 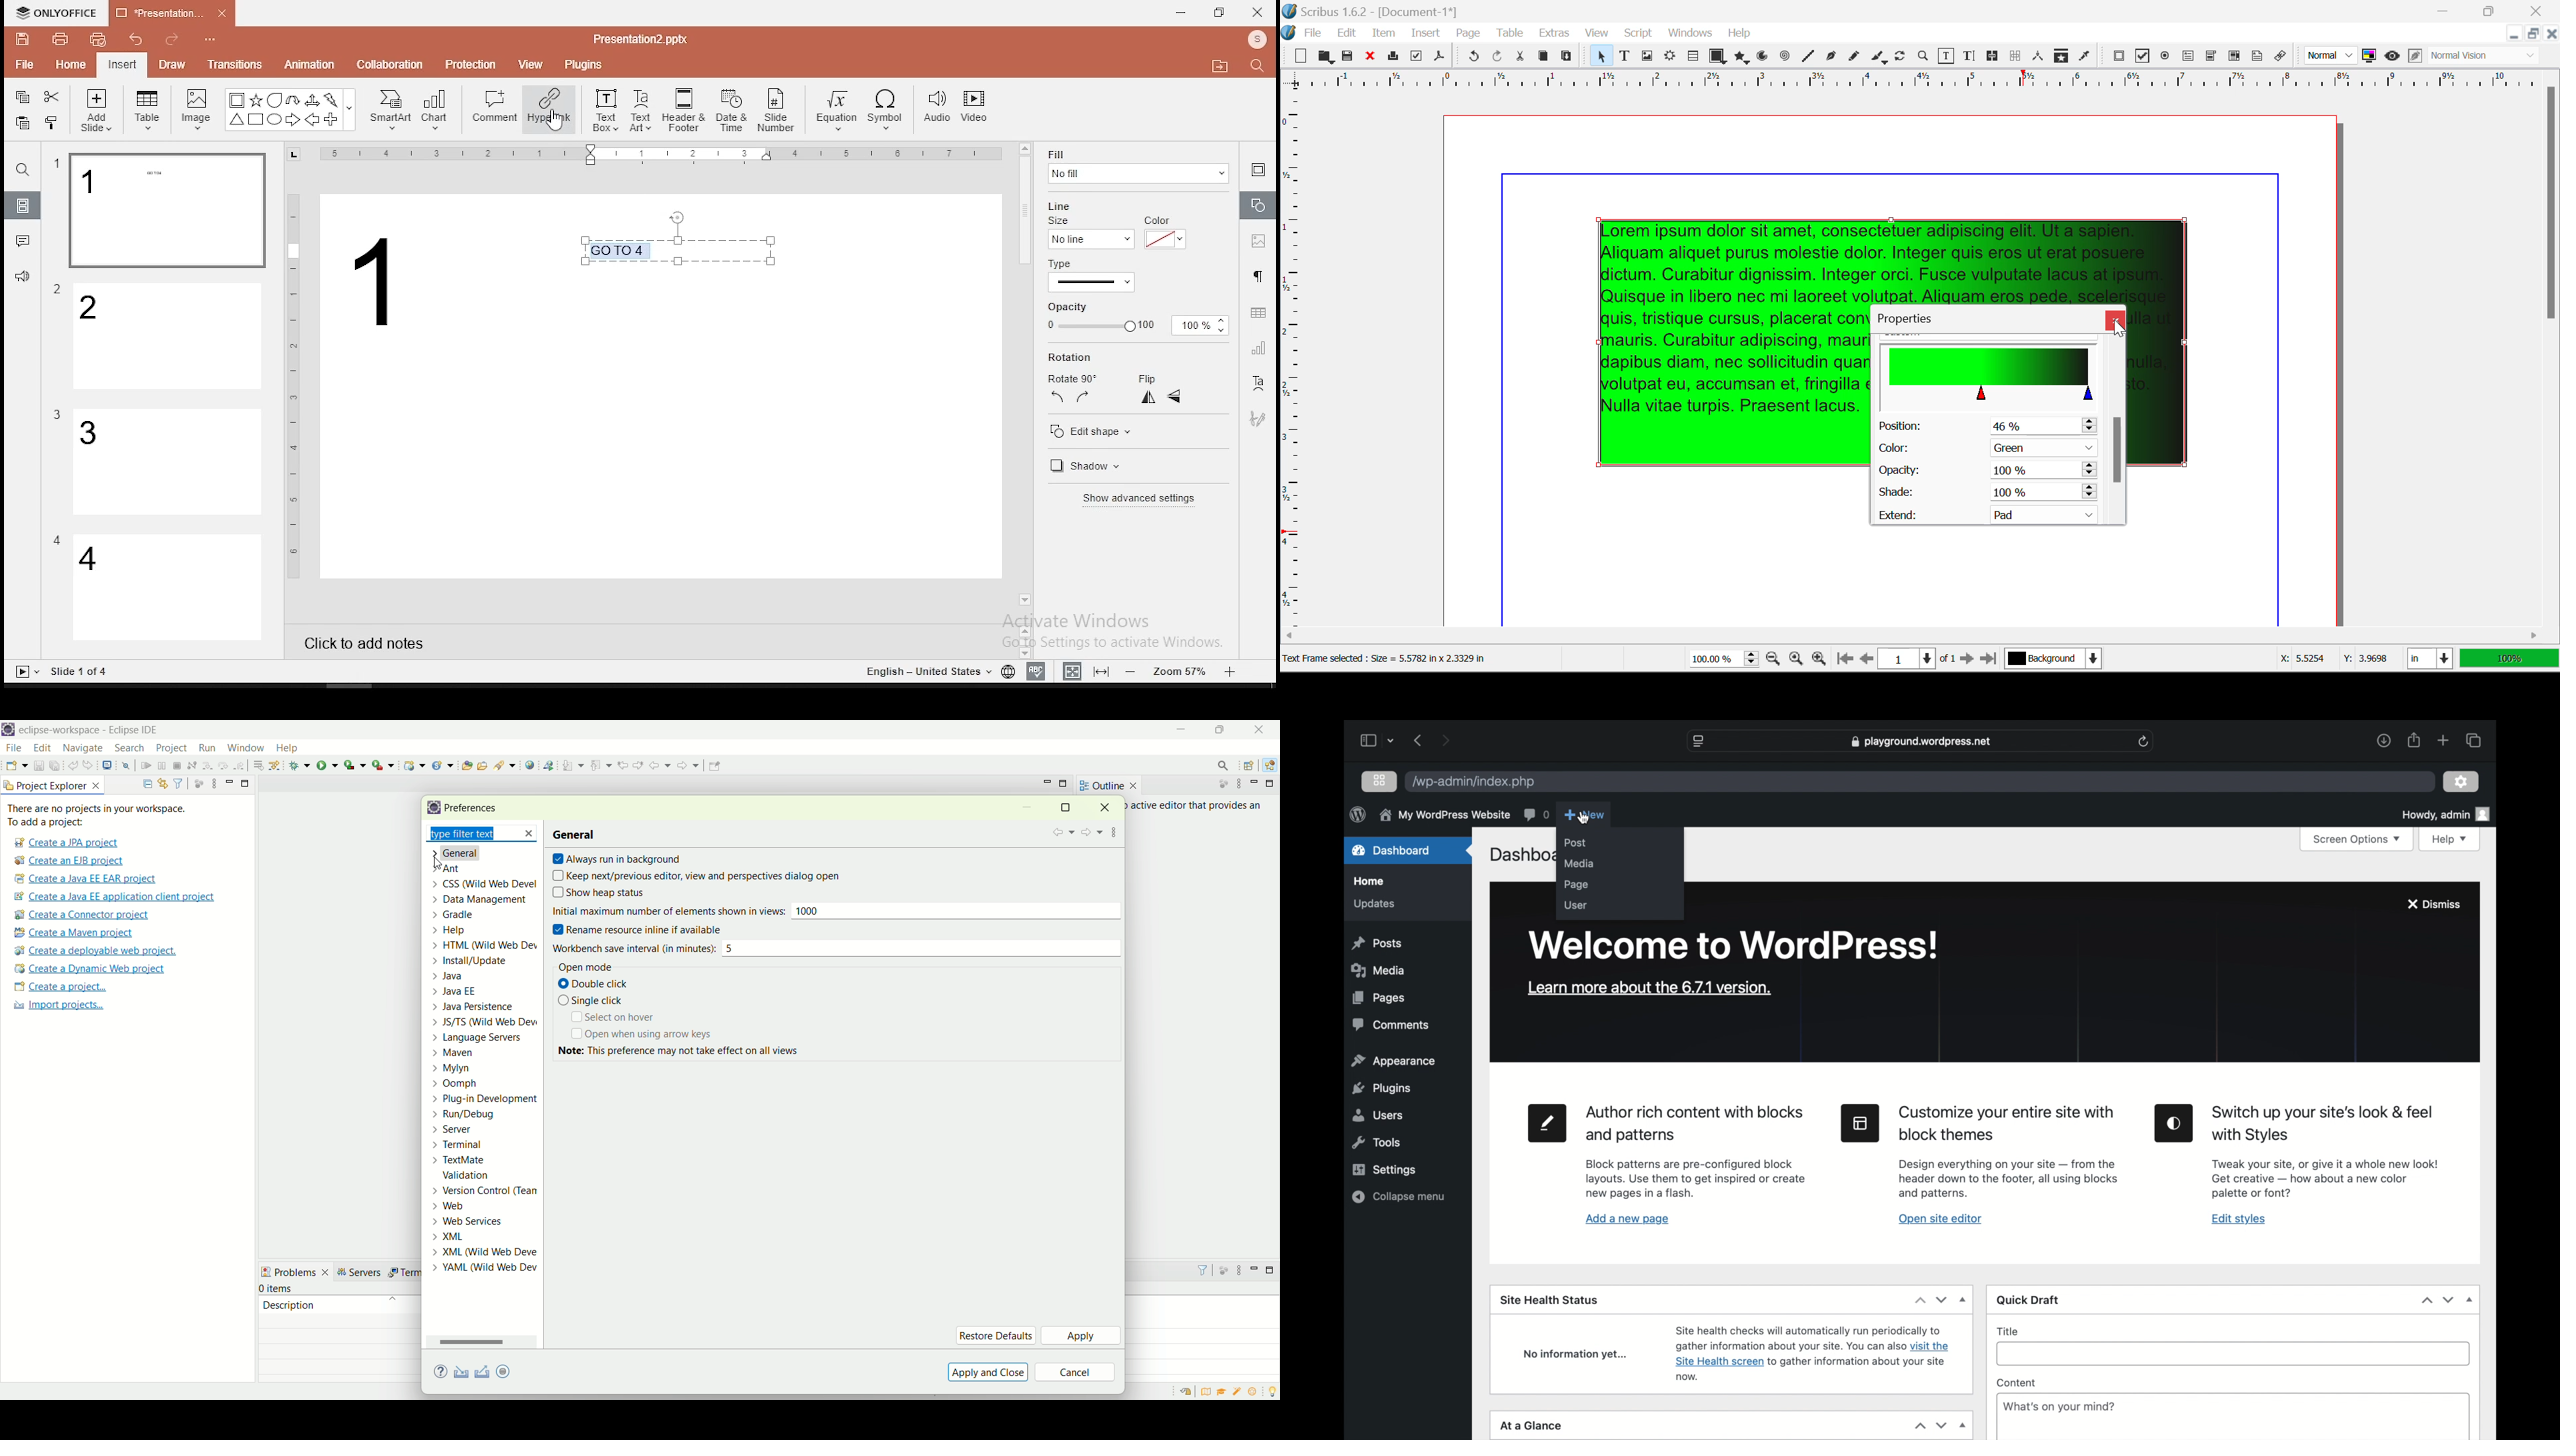 What do you see at coordinates (1519, 57) in the screenshot?
I see `Cut` at bounding box center [1519, 57].